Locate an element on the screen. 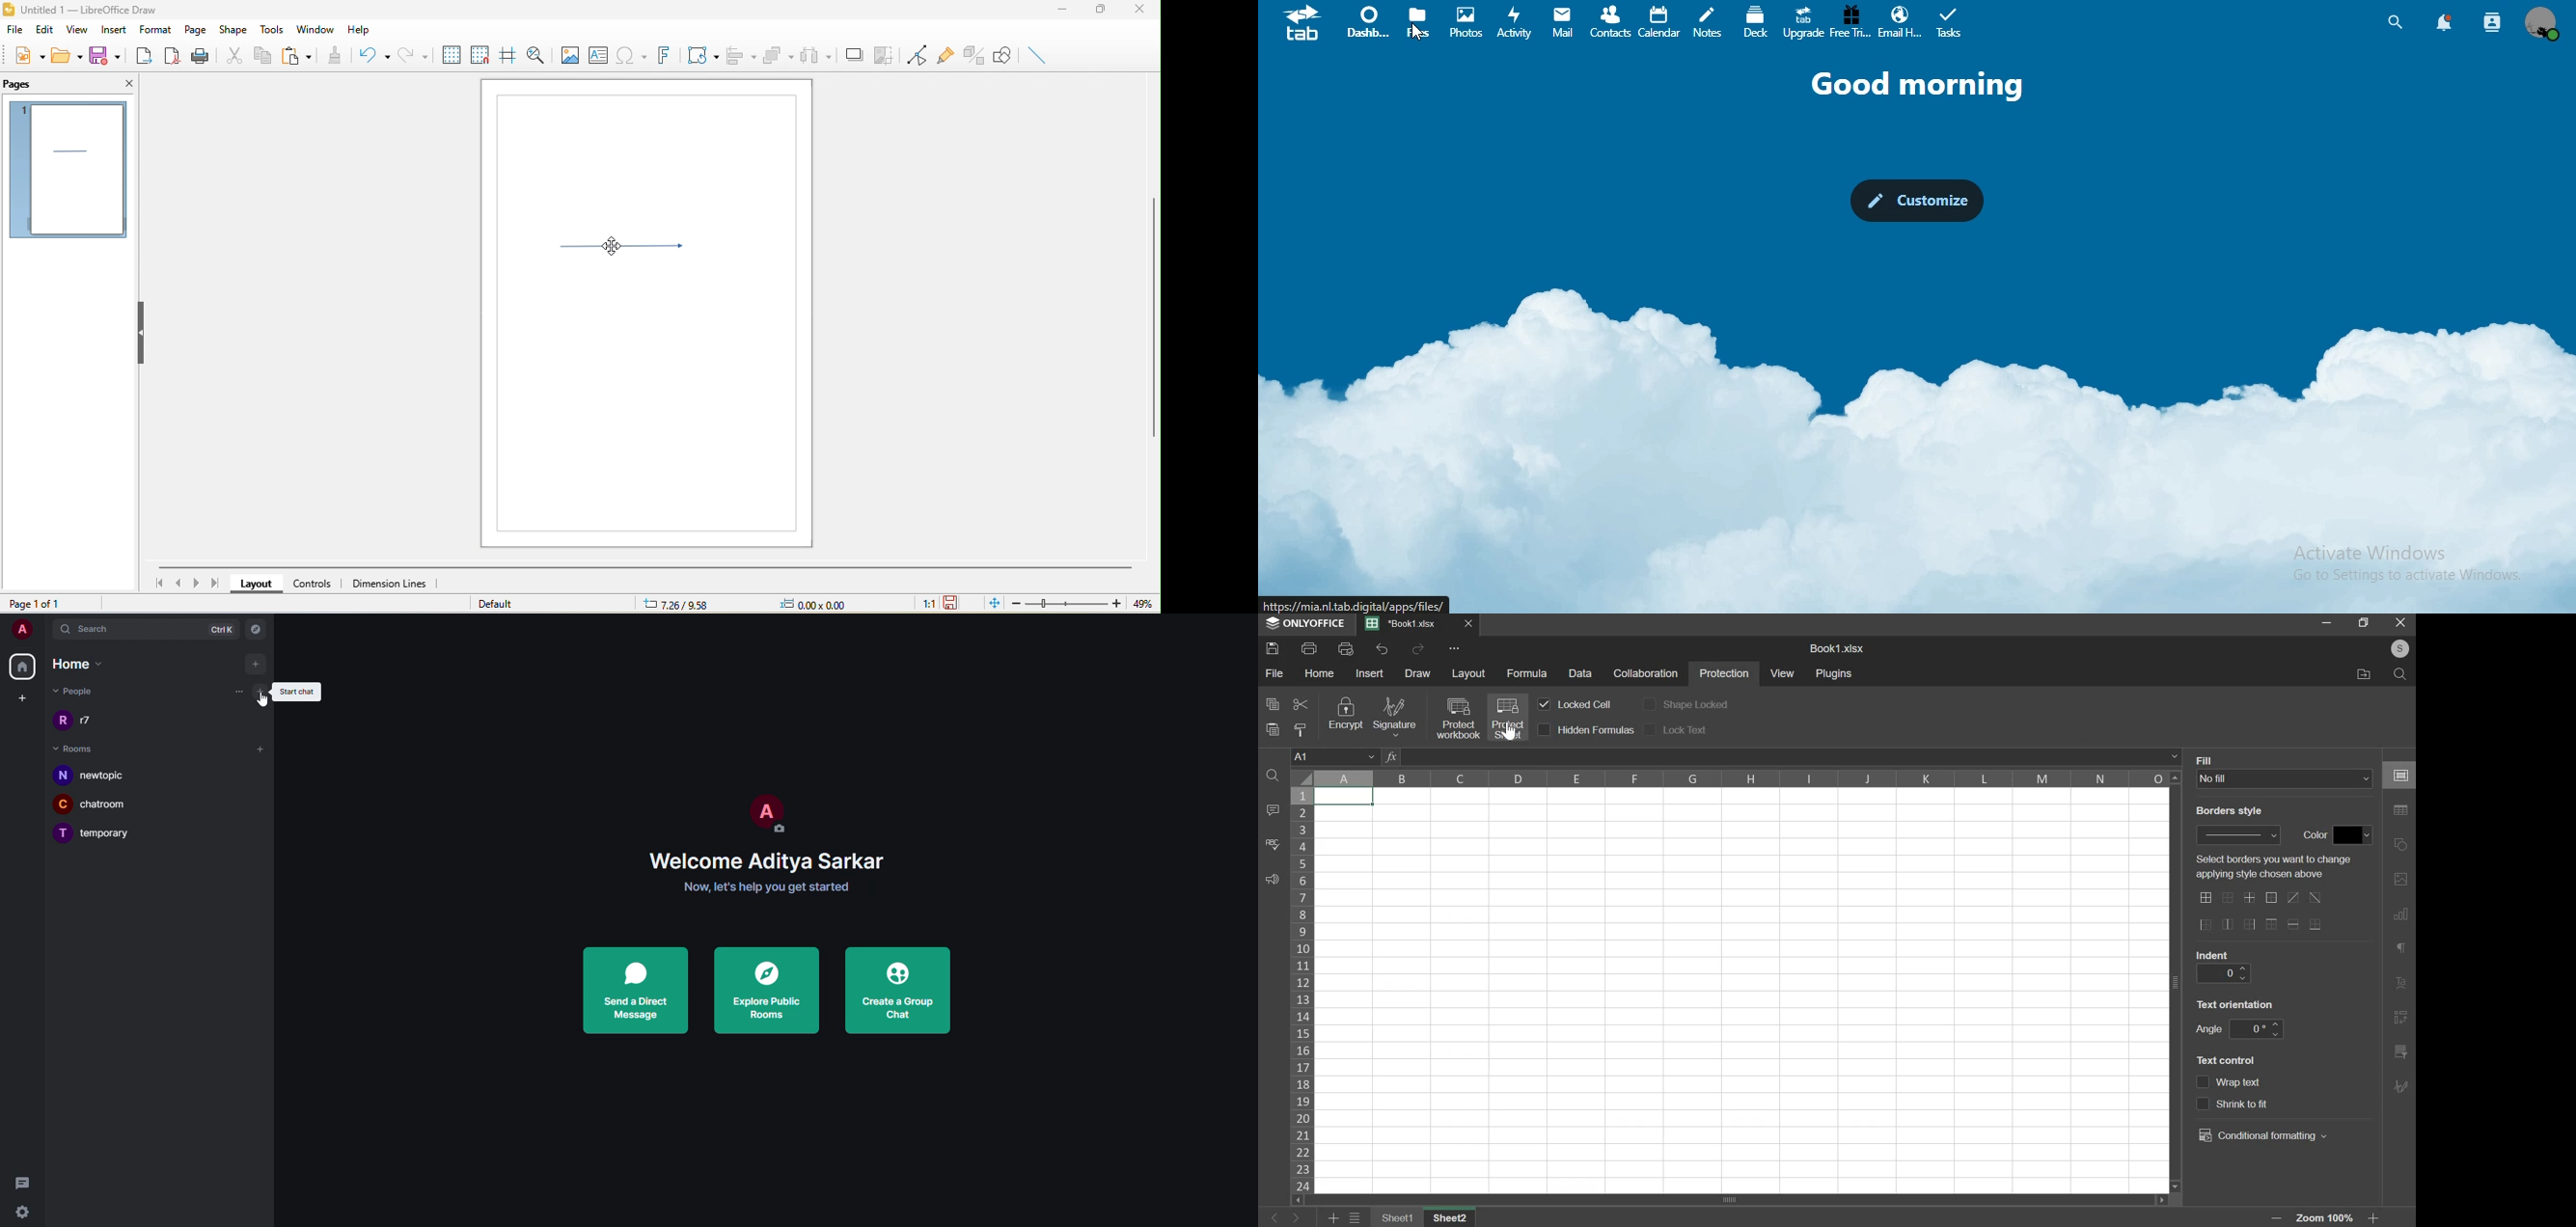 This screenshot has height=1232, width=2576. ctrlK is located at coordinates (222, 630).